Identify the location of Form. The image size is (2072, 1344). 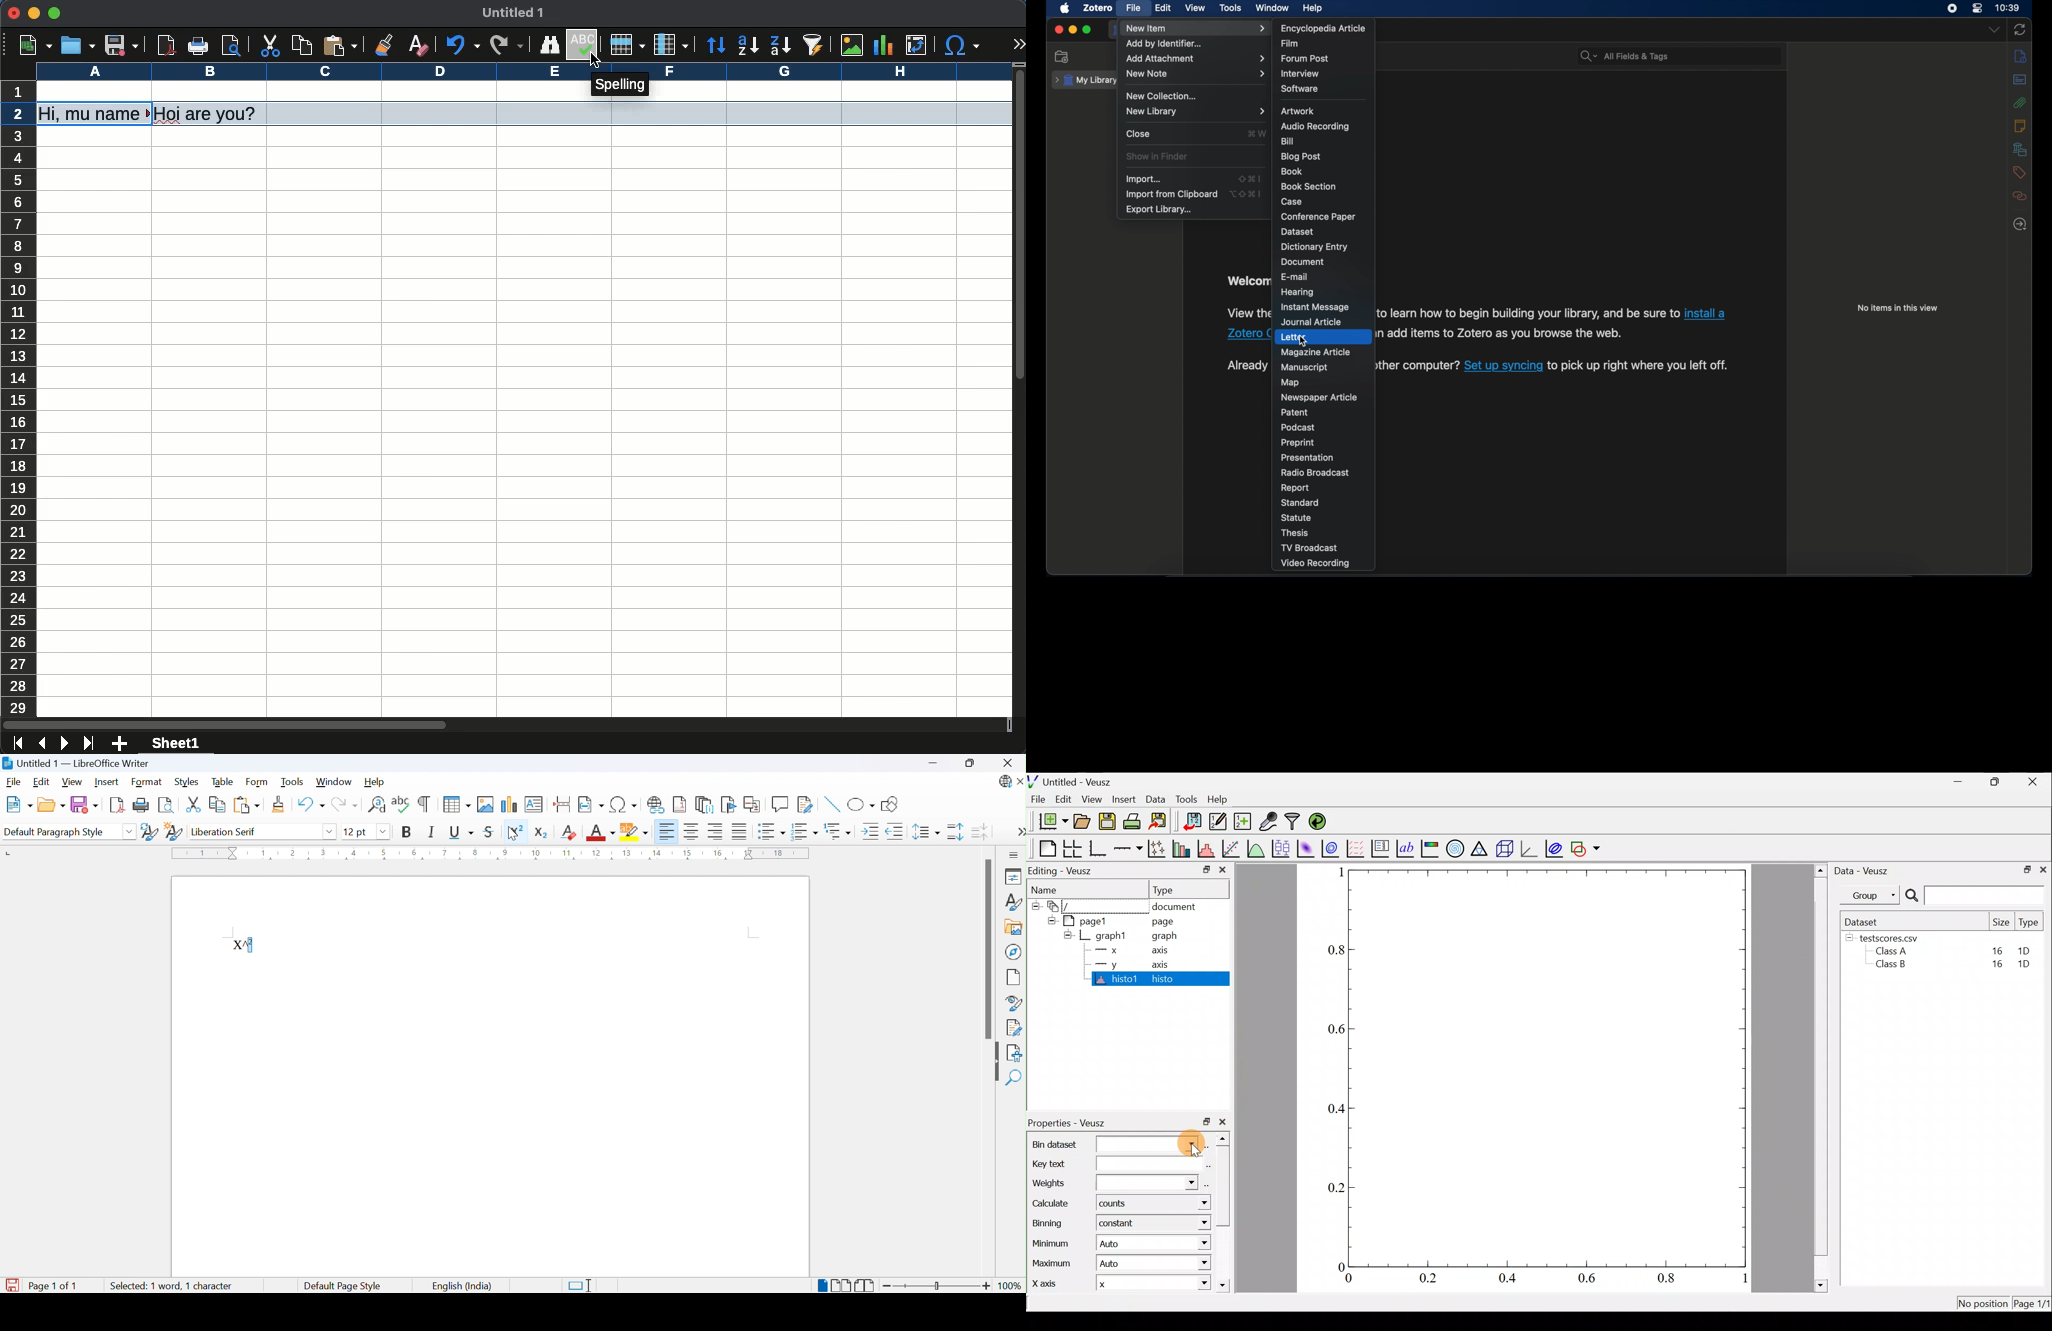
(258, 781).